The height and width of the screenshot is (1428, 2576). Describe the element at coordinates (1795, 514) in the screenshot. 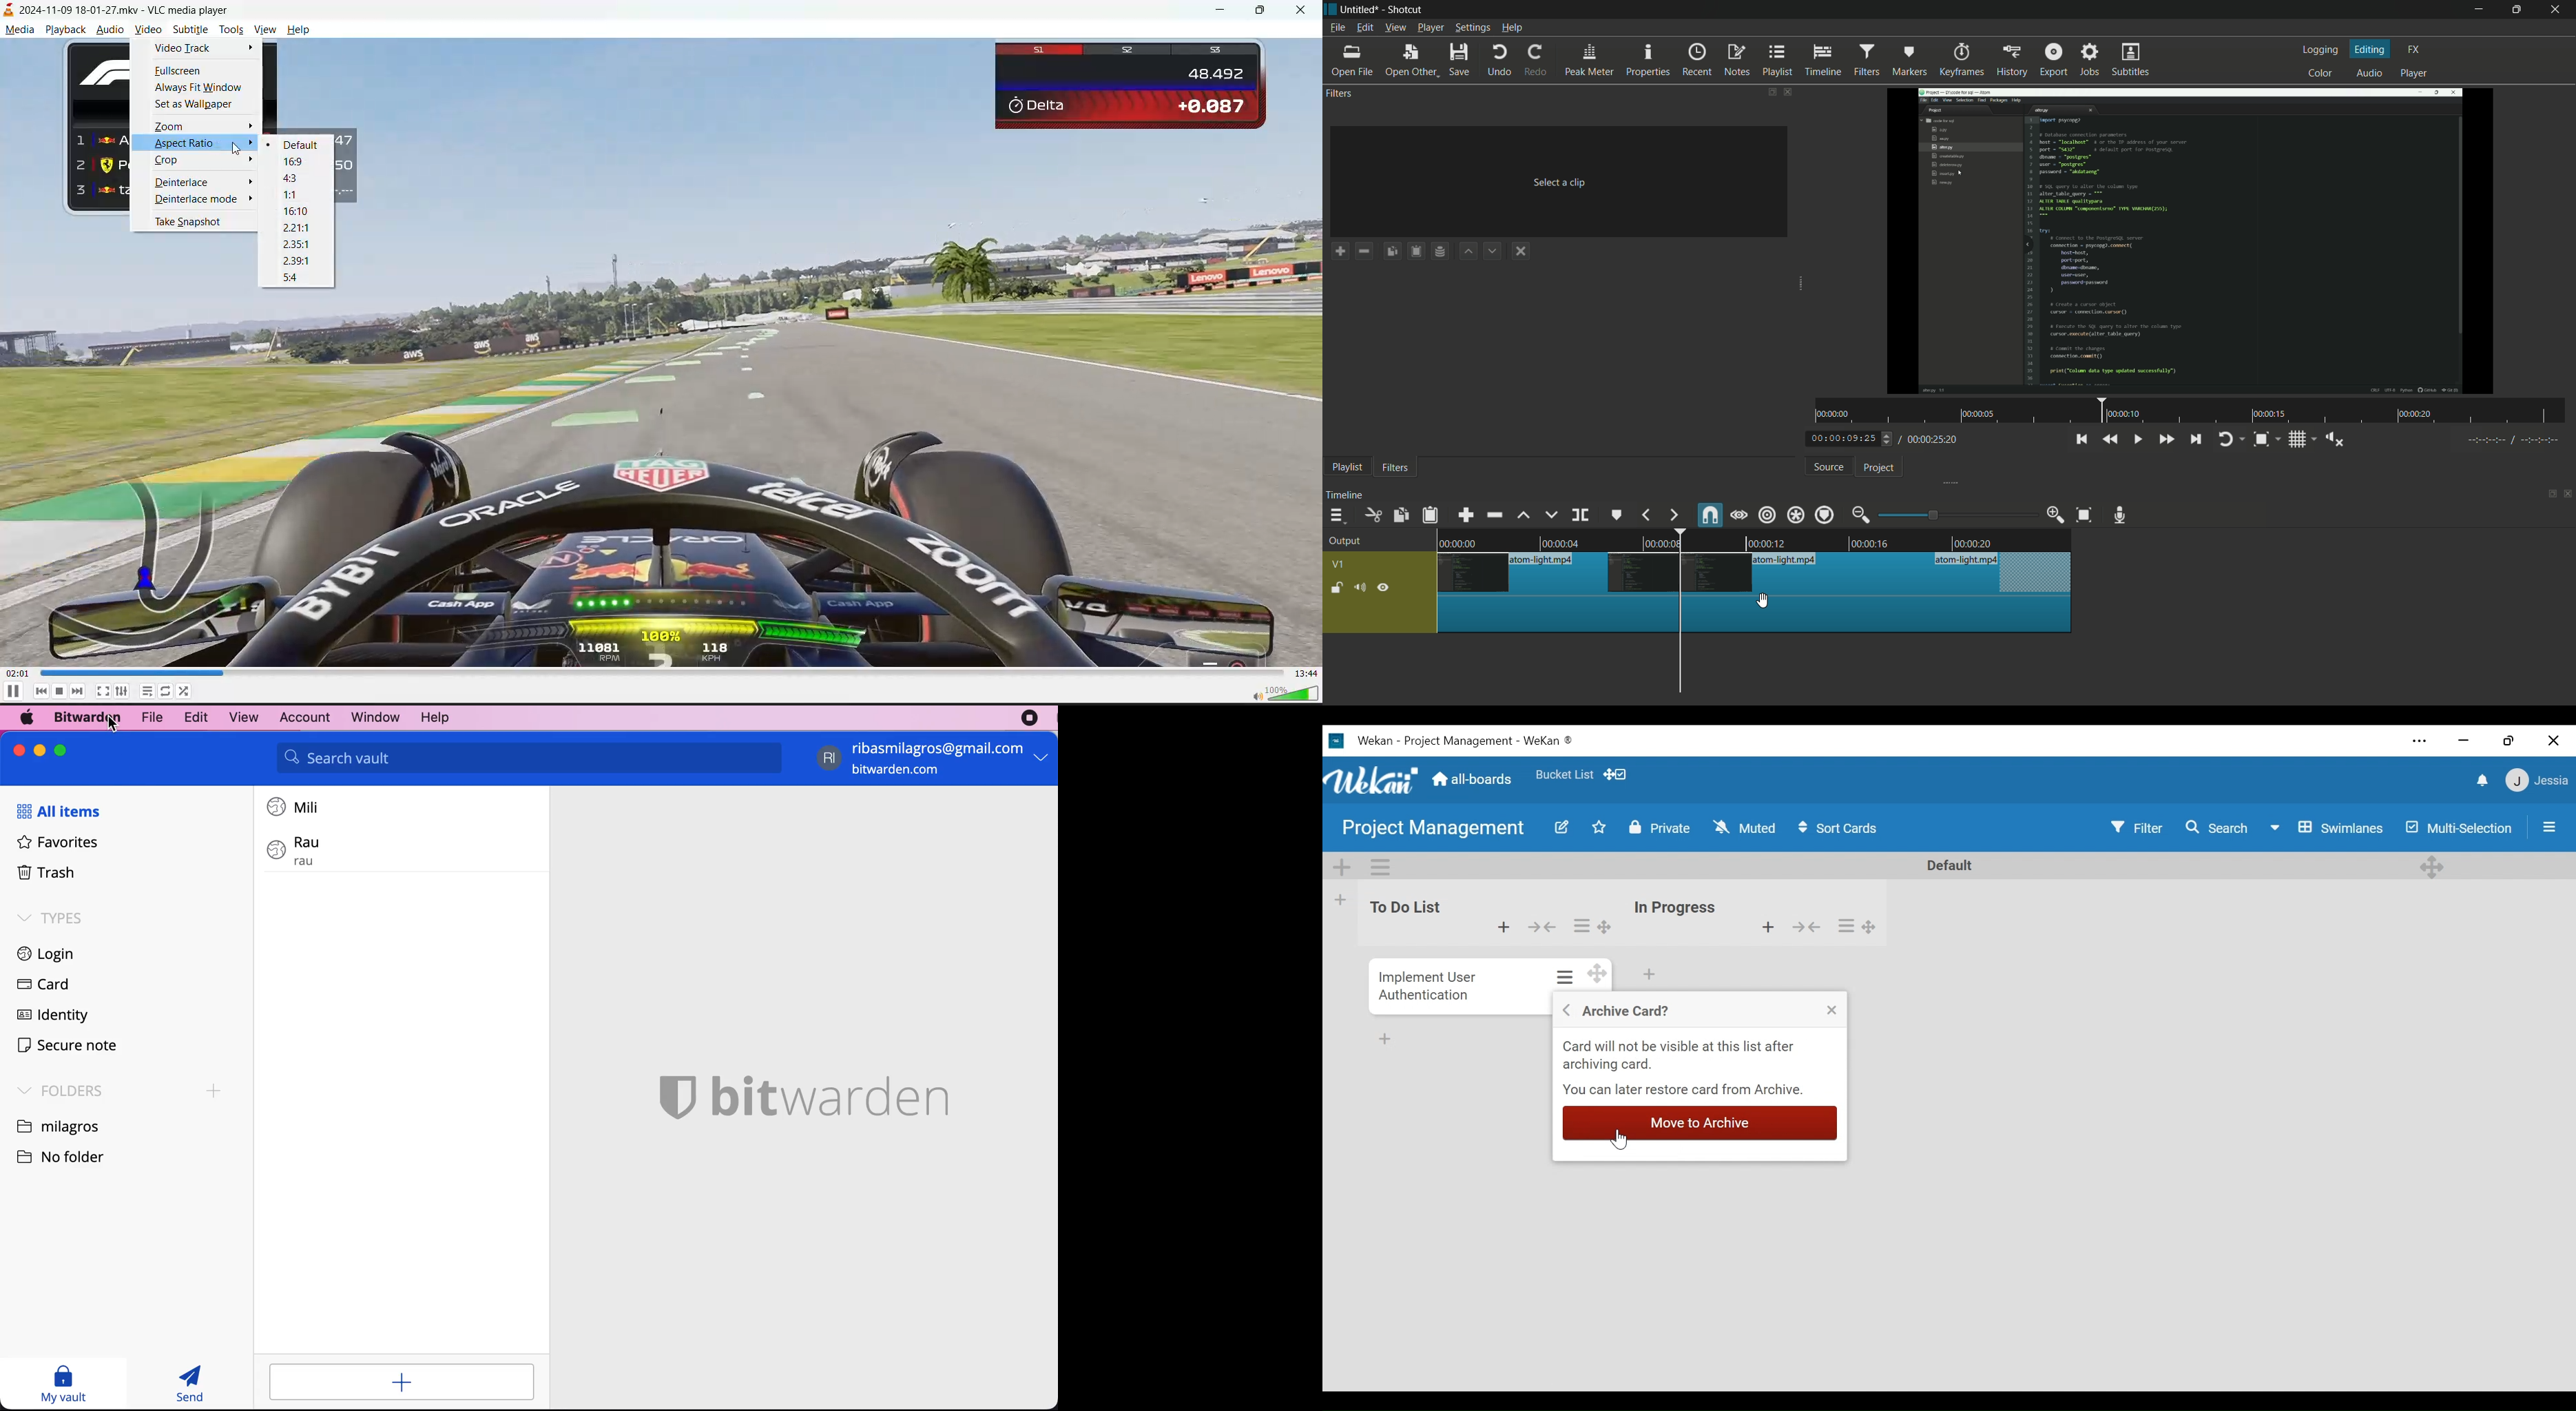

I see `ripple all tracks` at that location.